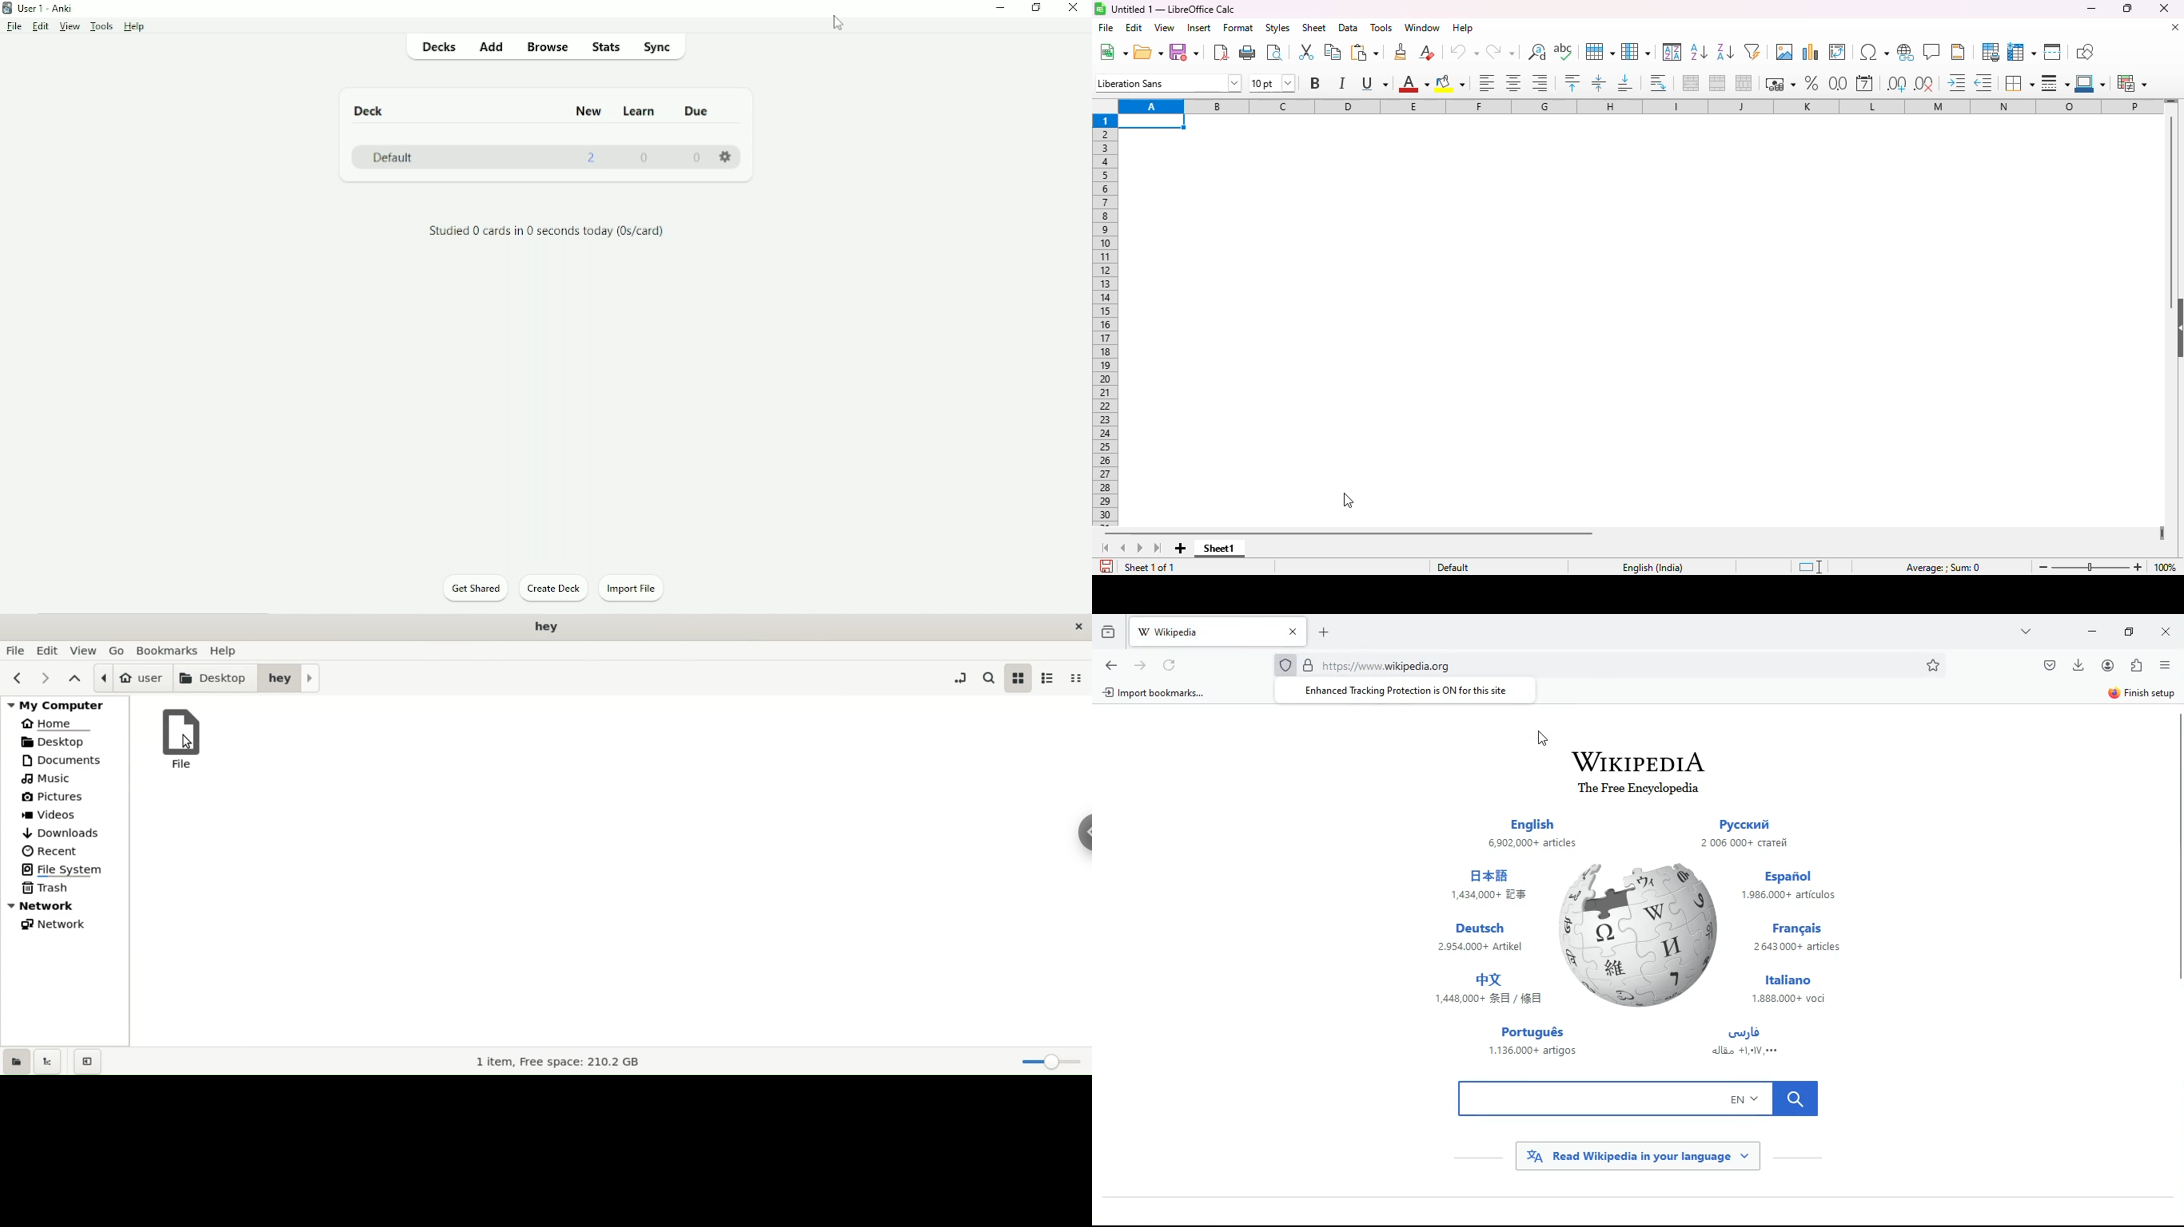 Image resolution: width=2184 pixels, height=1232 pixels. Describe the element at coordinates (1537, 52) in the screenshot. I see `find and replace` at that location.